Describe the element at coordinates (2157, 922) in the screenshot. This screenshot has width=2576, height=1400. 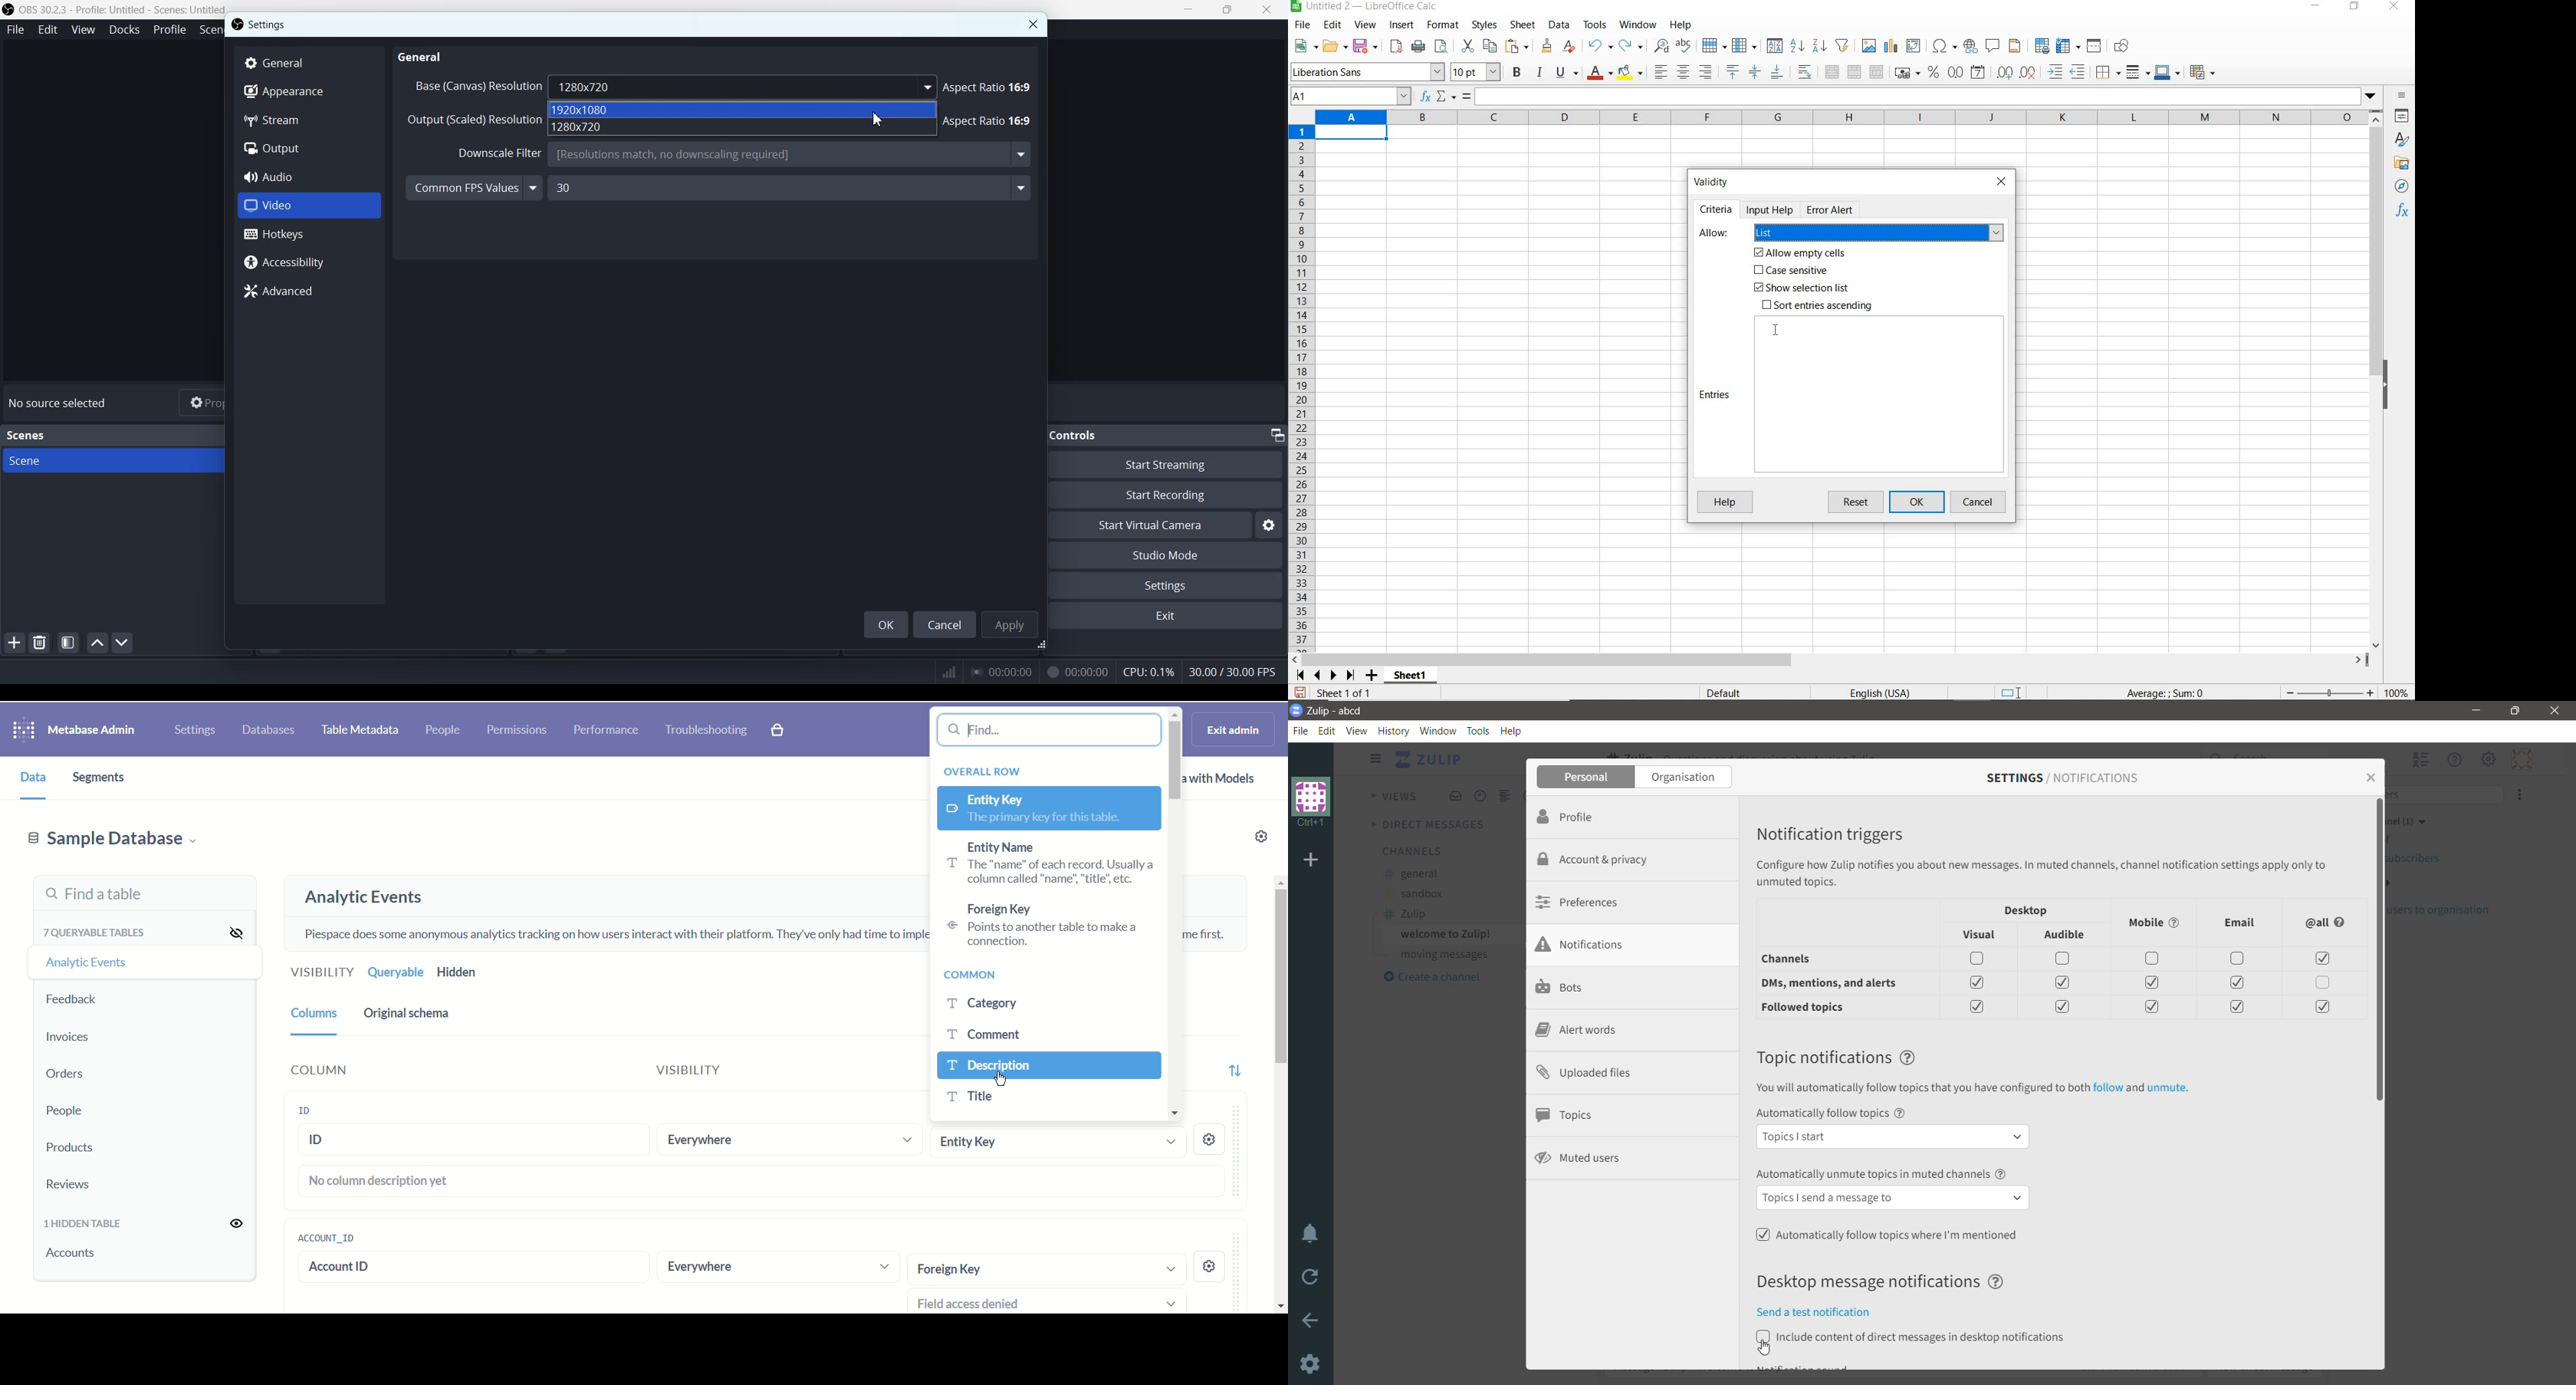
I see `mobile` at that location.